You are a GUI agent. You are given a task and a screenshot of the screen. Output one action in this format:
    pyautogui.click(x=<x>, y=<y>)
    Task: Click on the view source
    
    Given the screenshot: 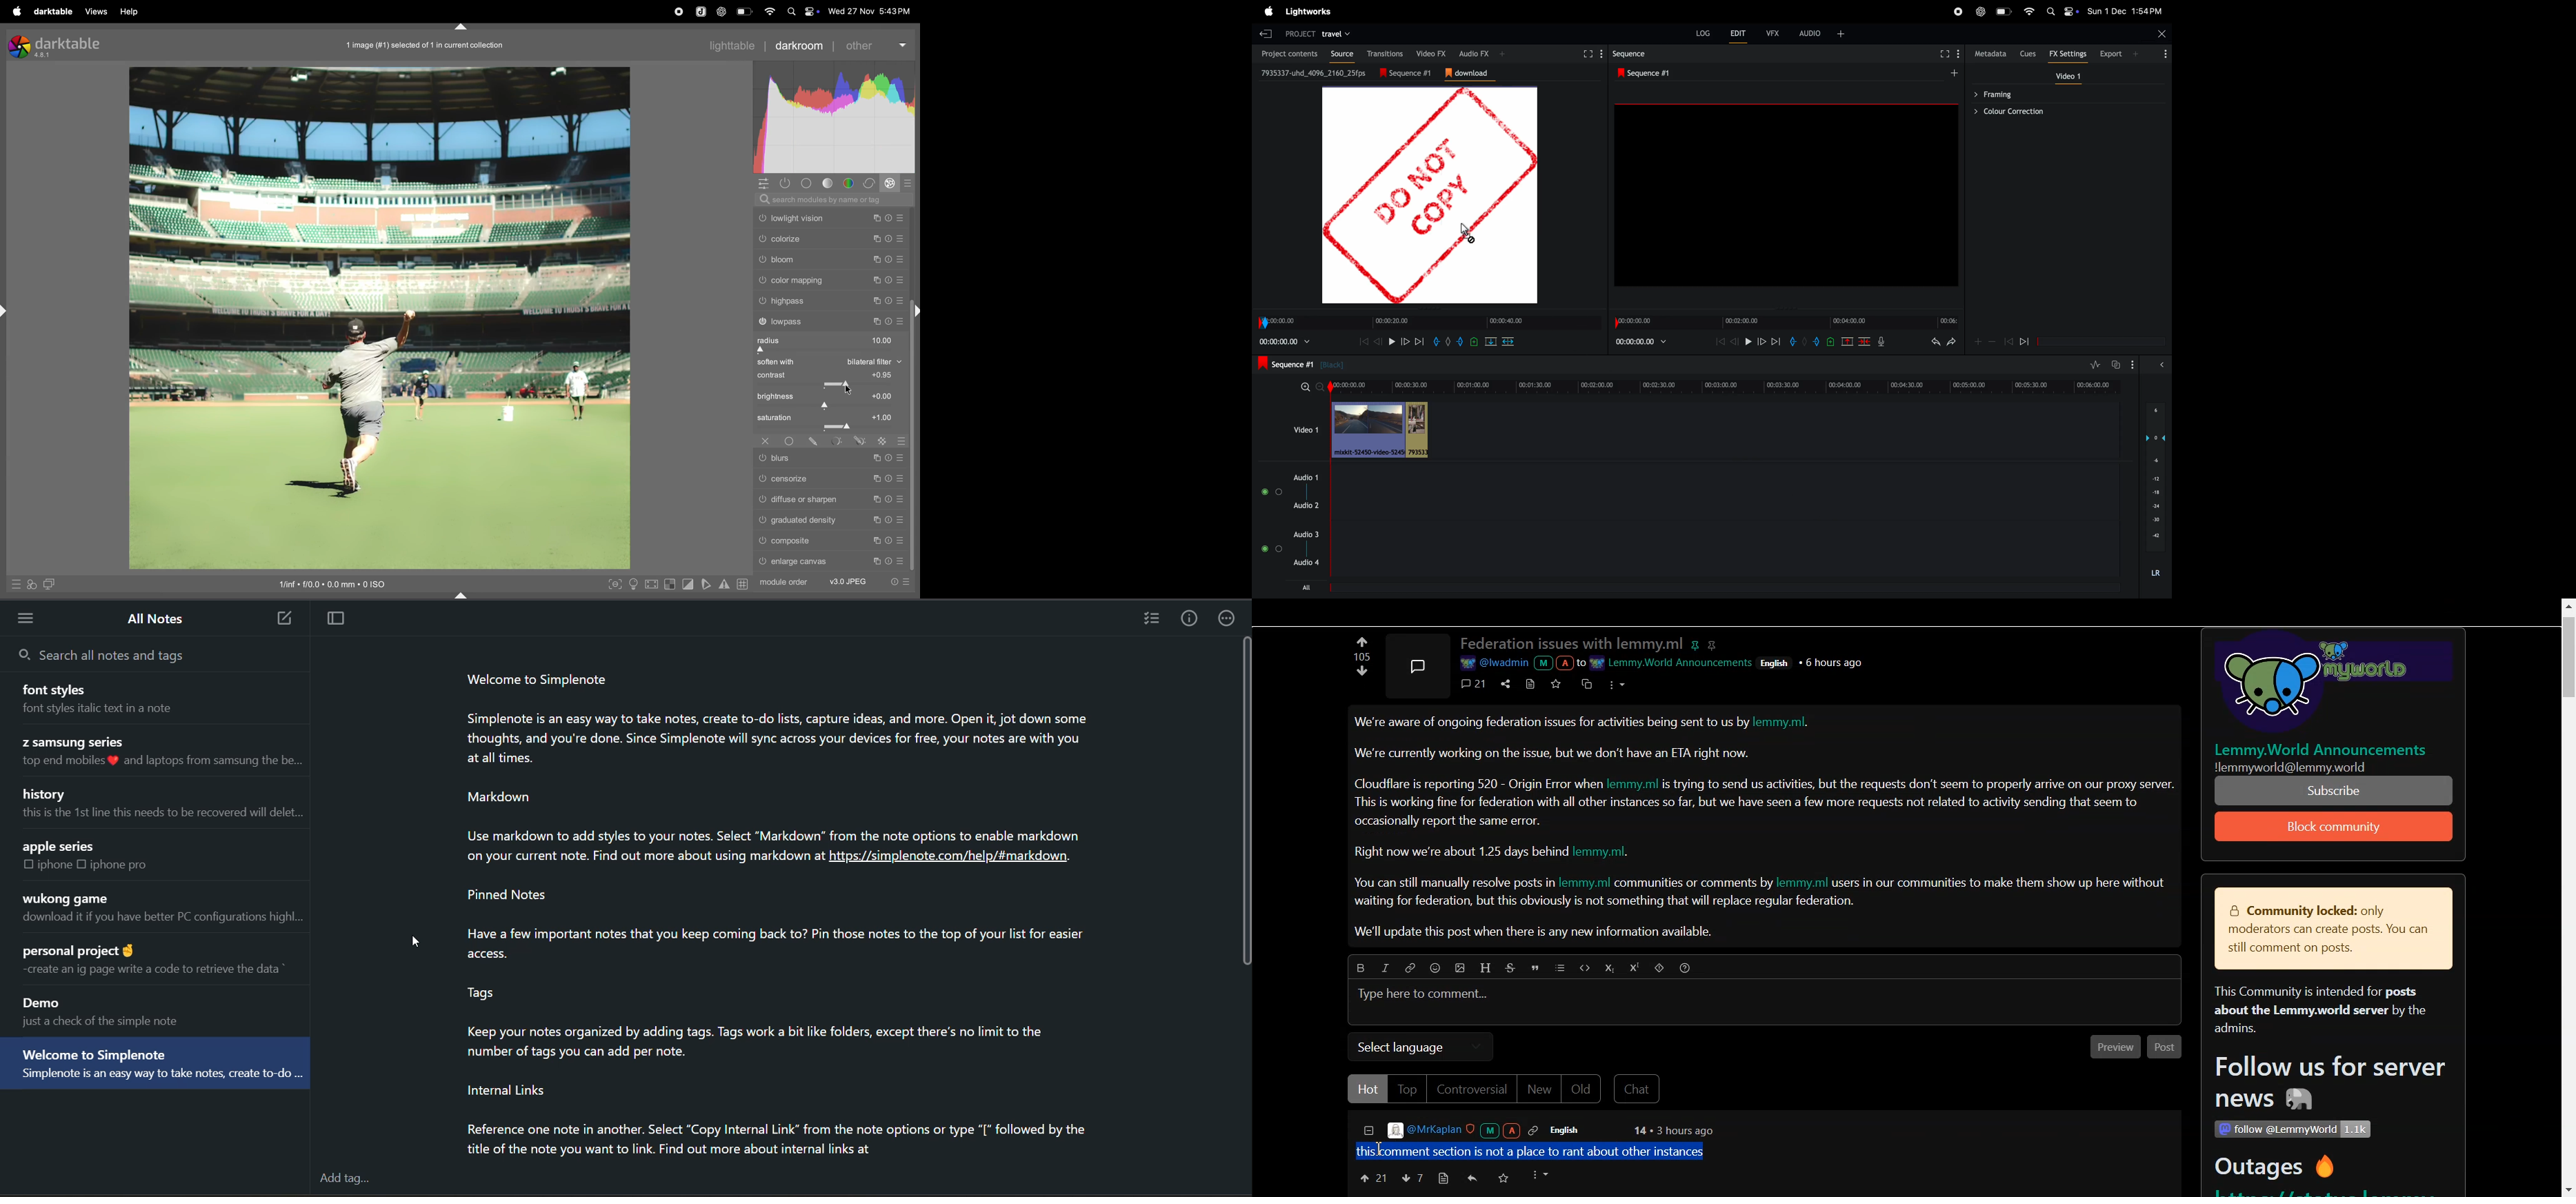 What is the action you would take?
    pyautogui.click(x=1443, y=1178)
    